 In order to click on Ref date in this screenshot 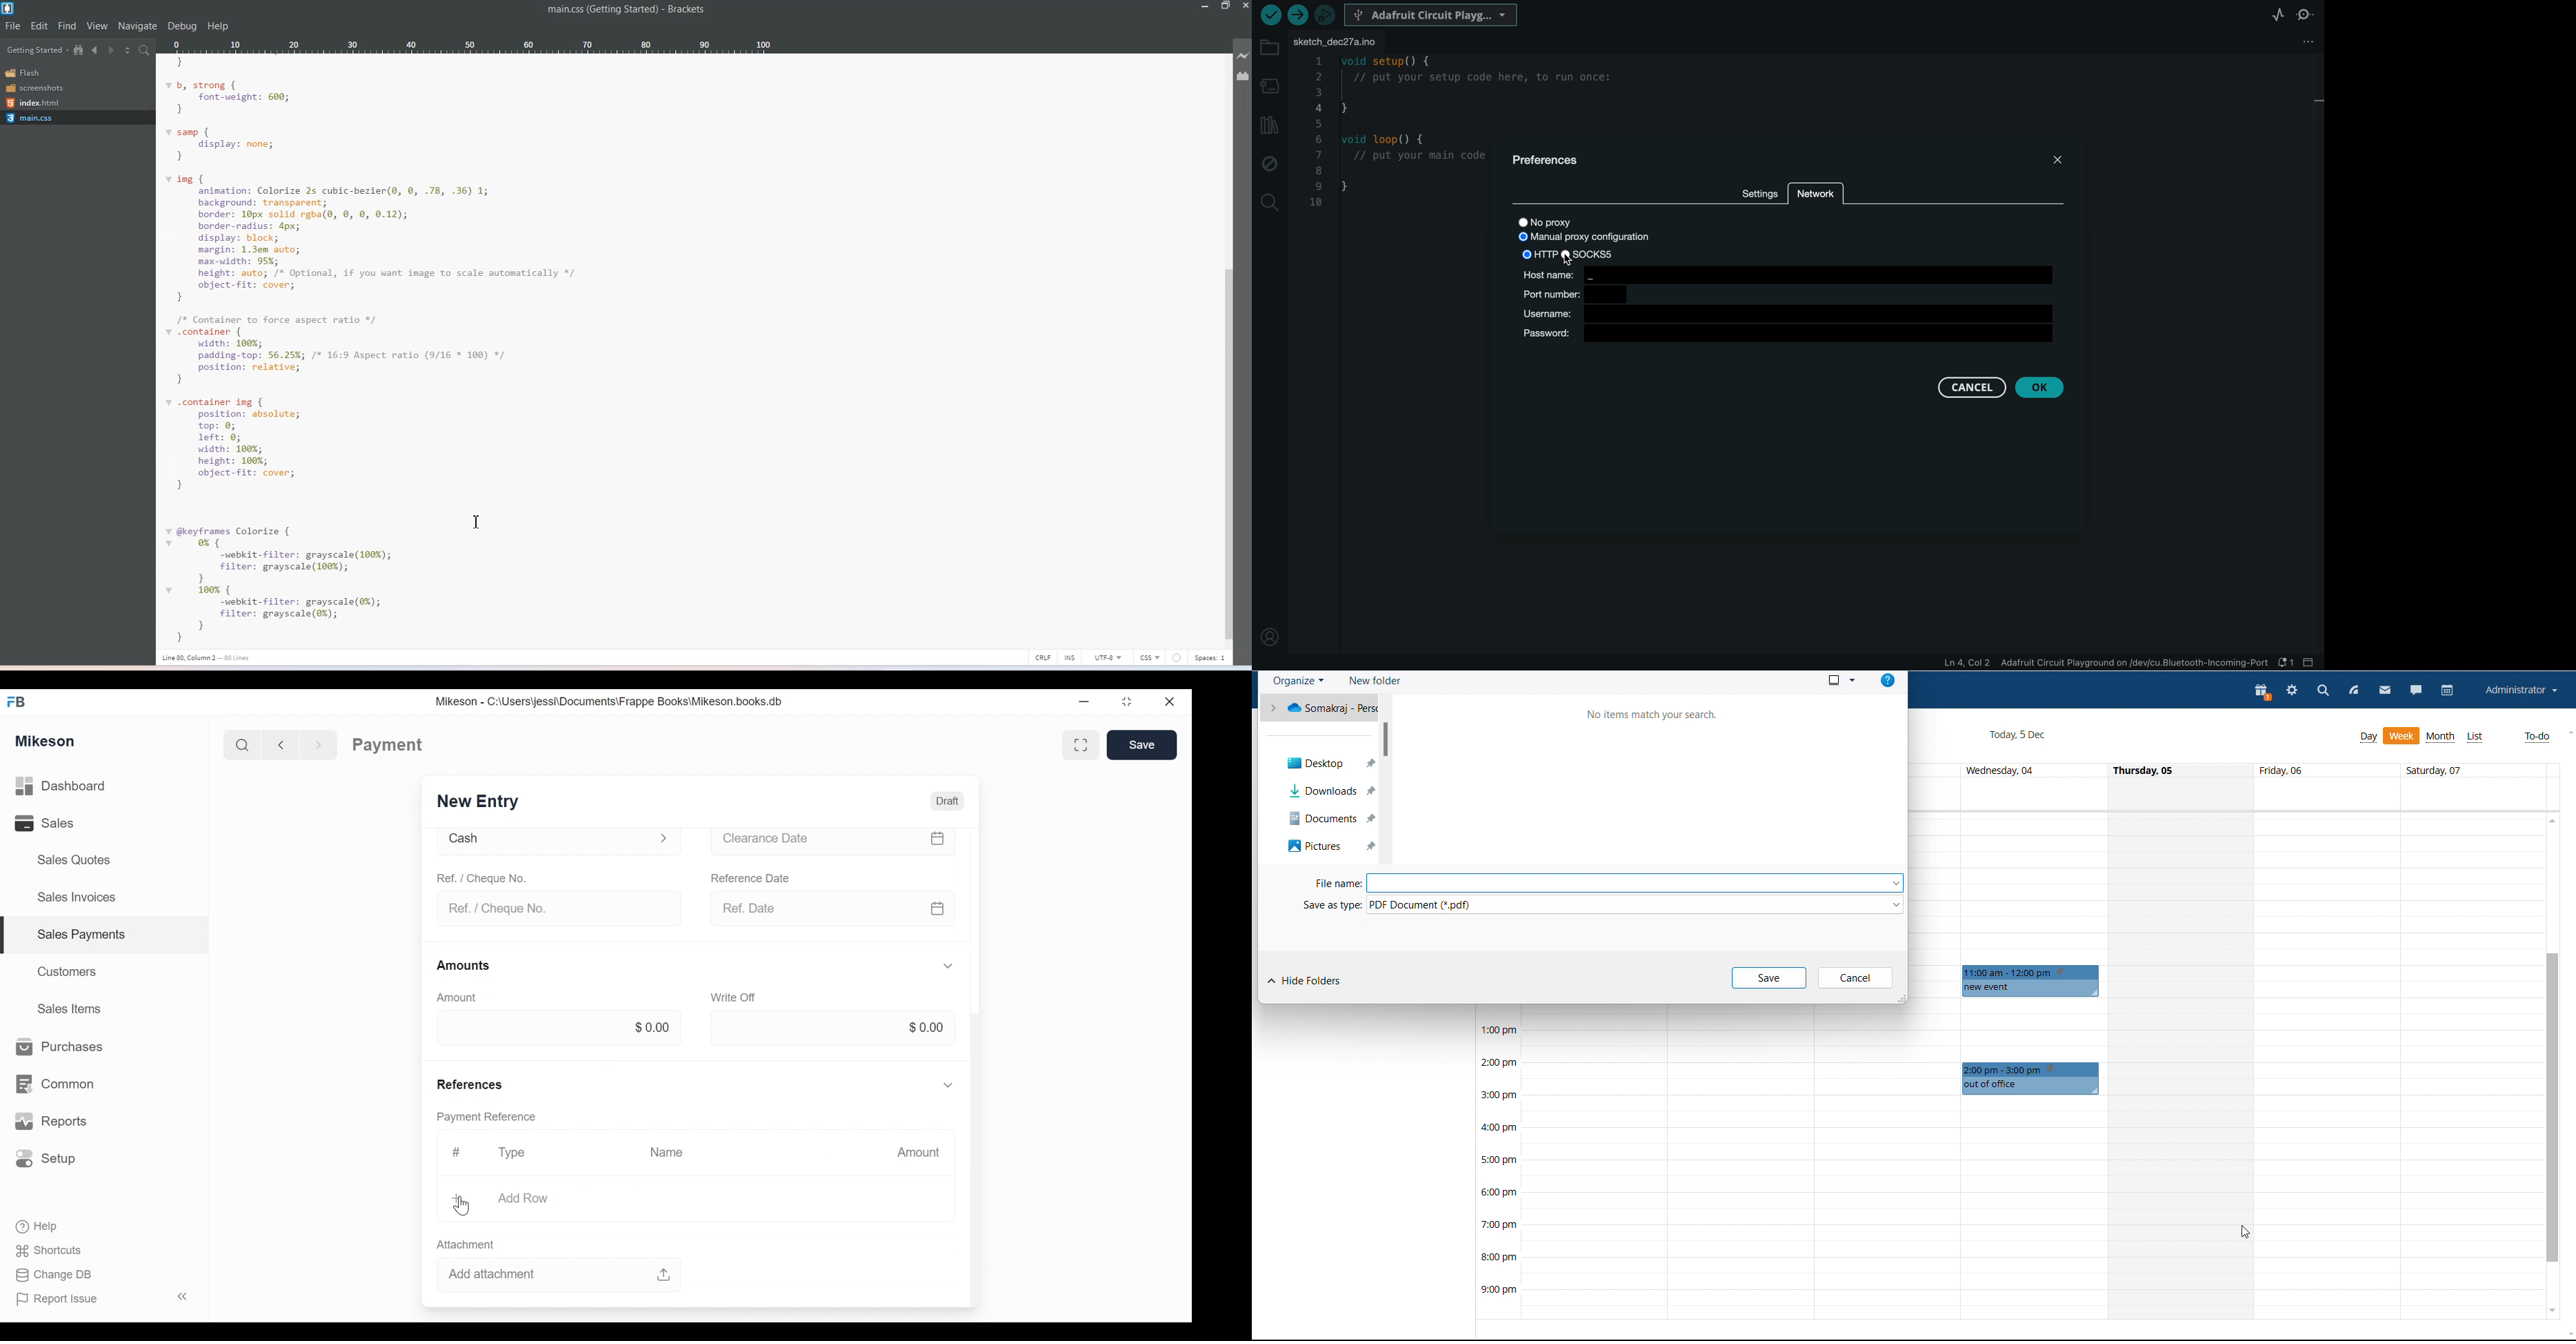, I will do `click(837, 910)`.